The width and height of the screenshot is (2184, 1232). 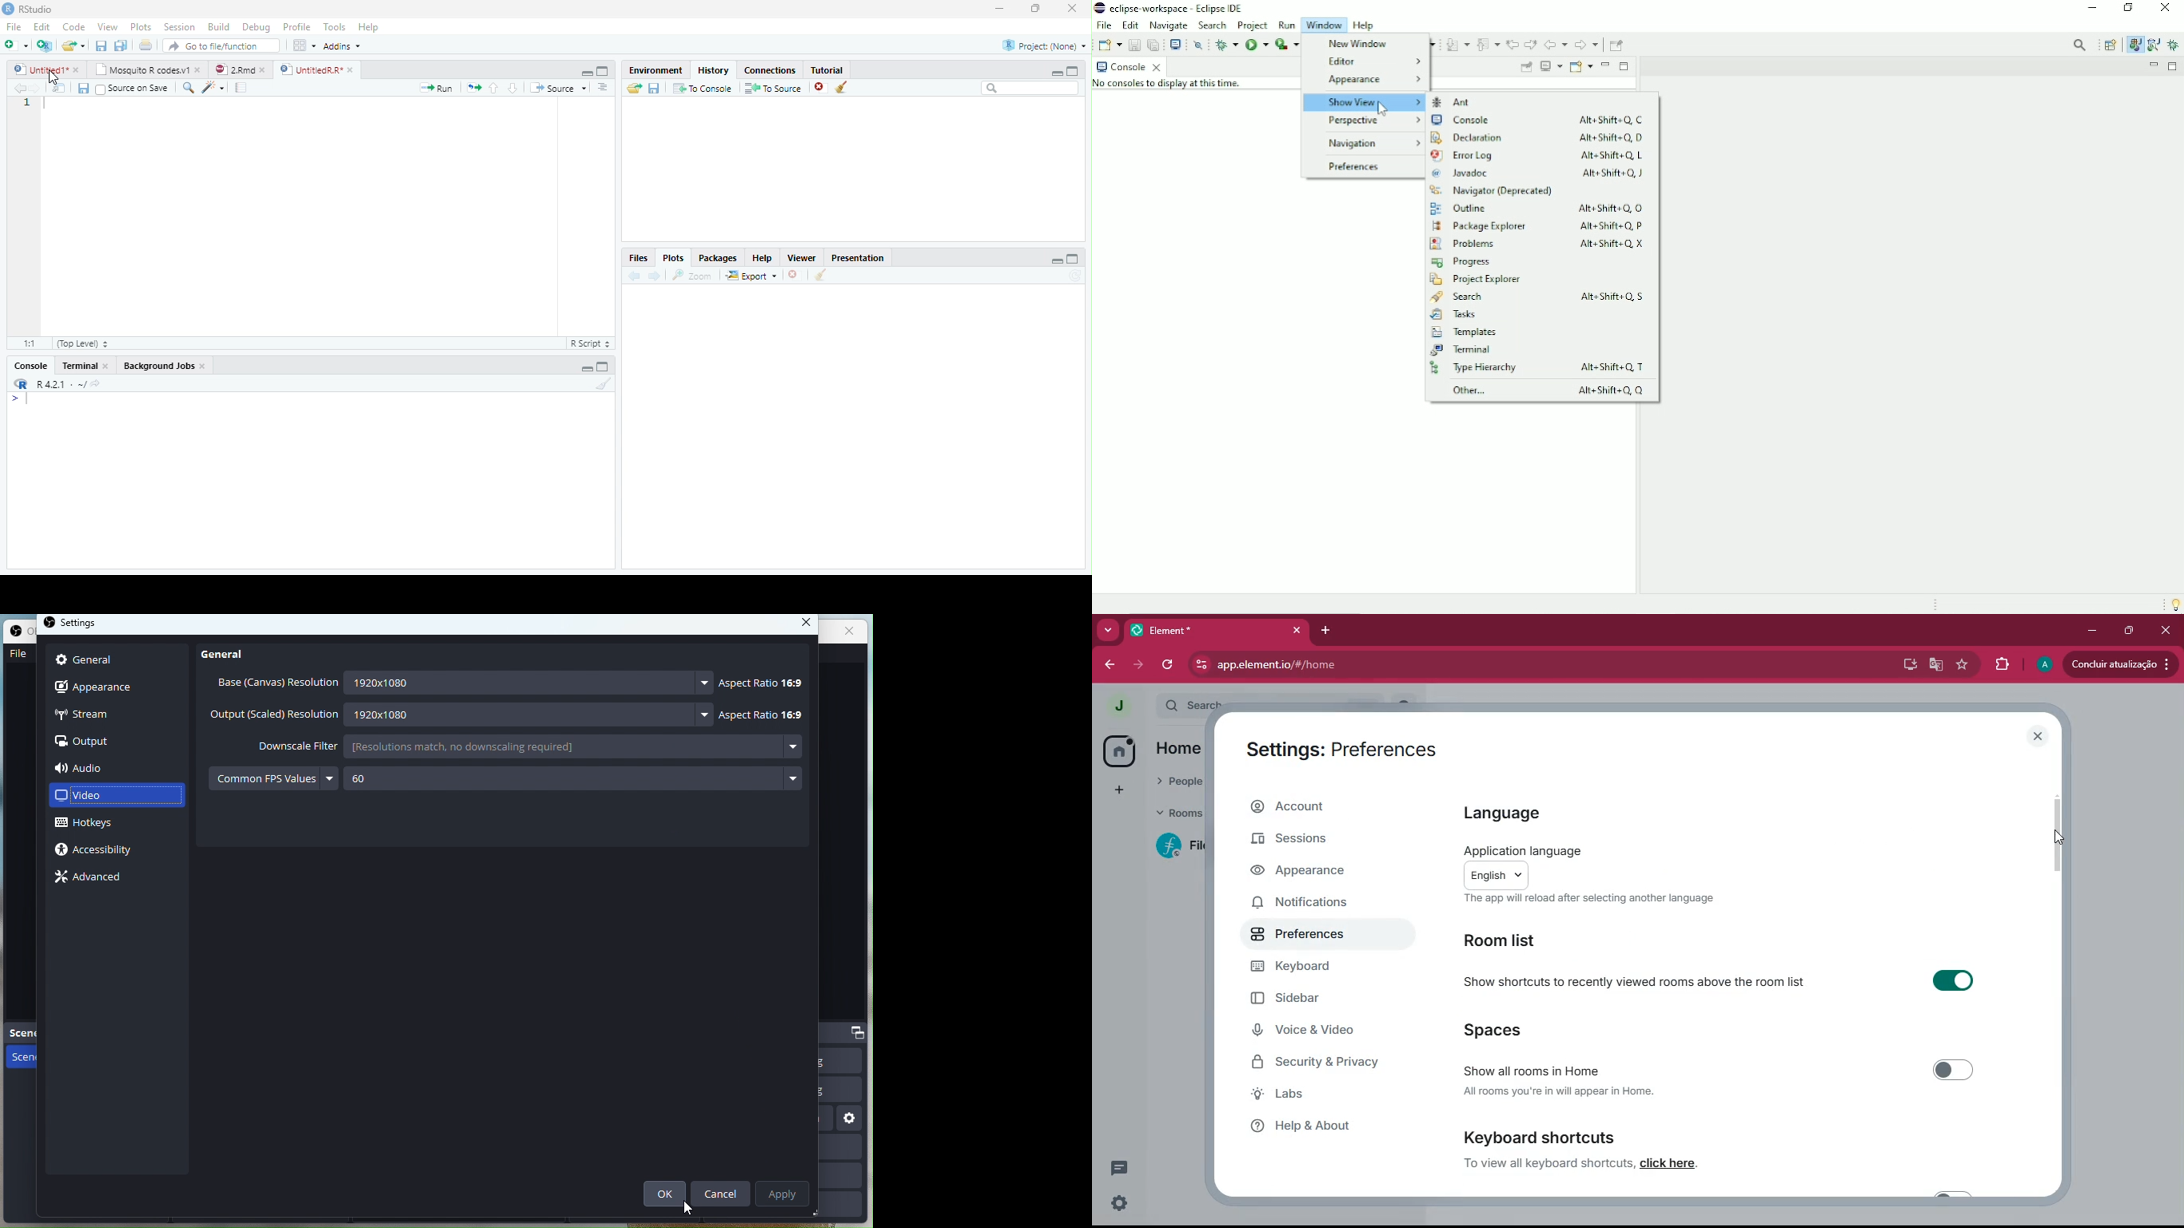 I want to click on Plots, so click(x=141, y=27).